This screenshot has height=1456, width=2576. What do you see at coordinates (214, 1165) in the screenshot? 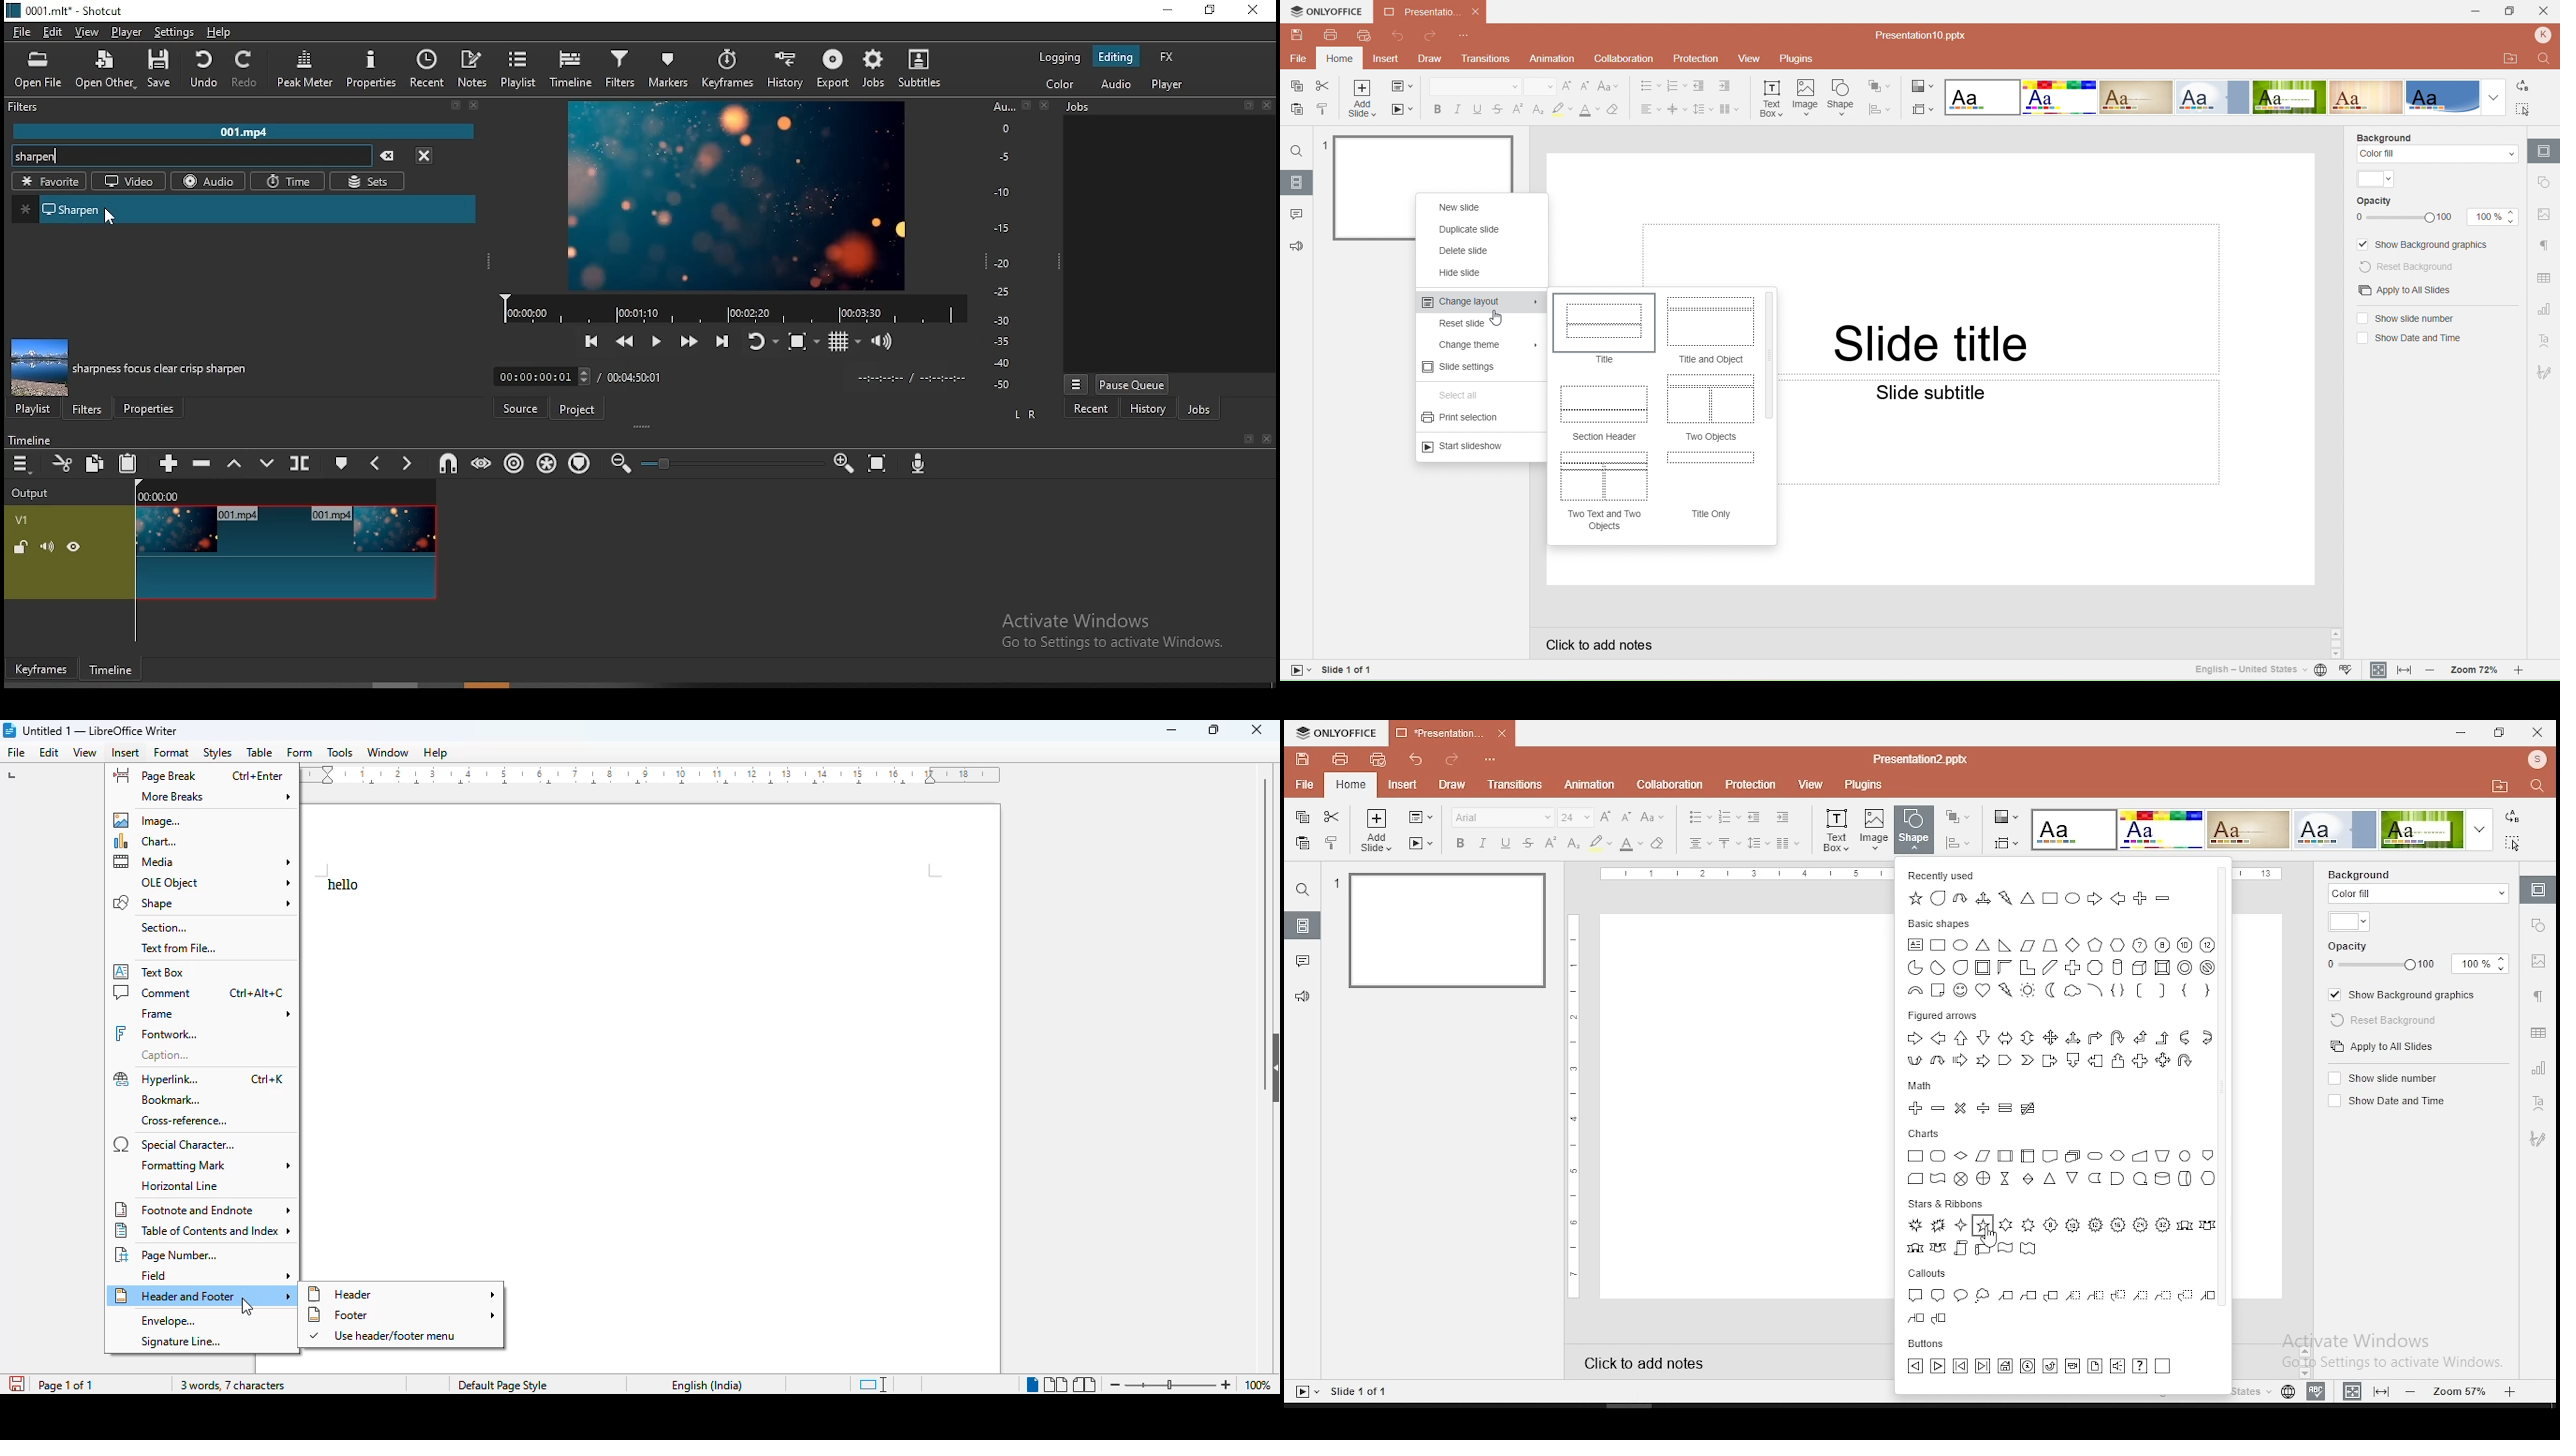
I see `formatting mark` at bounding box center [214, 1165].